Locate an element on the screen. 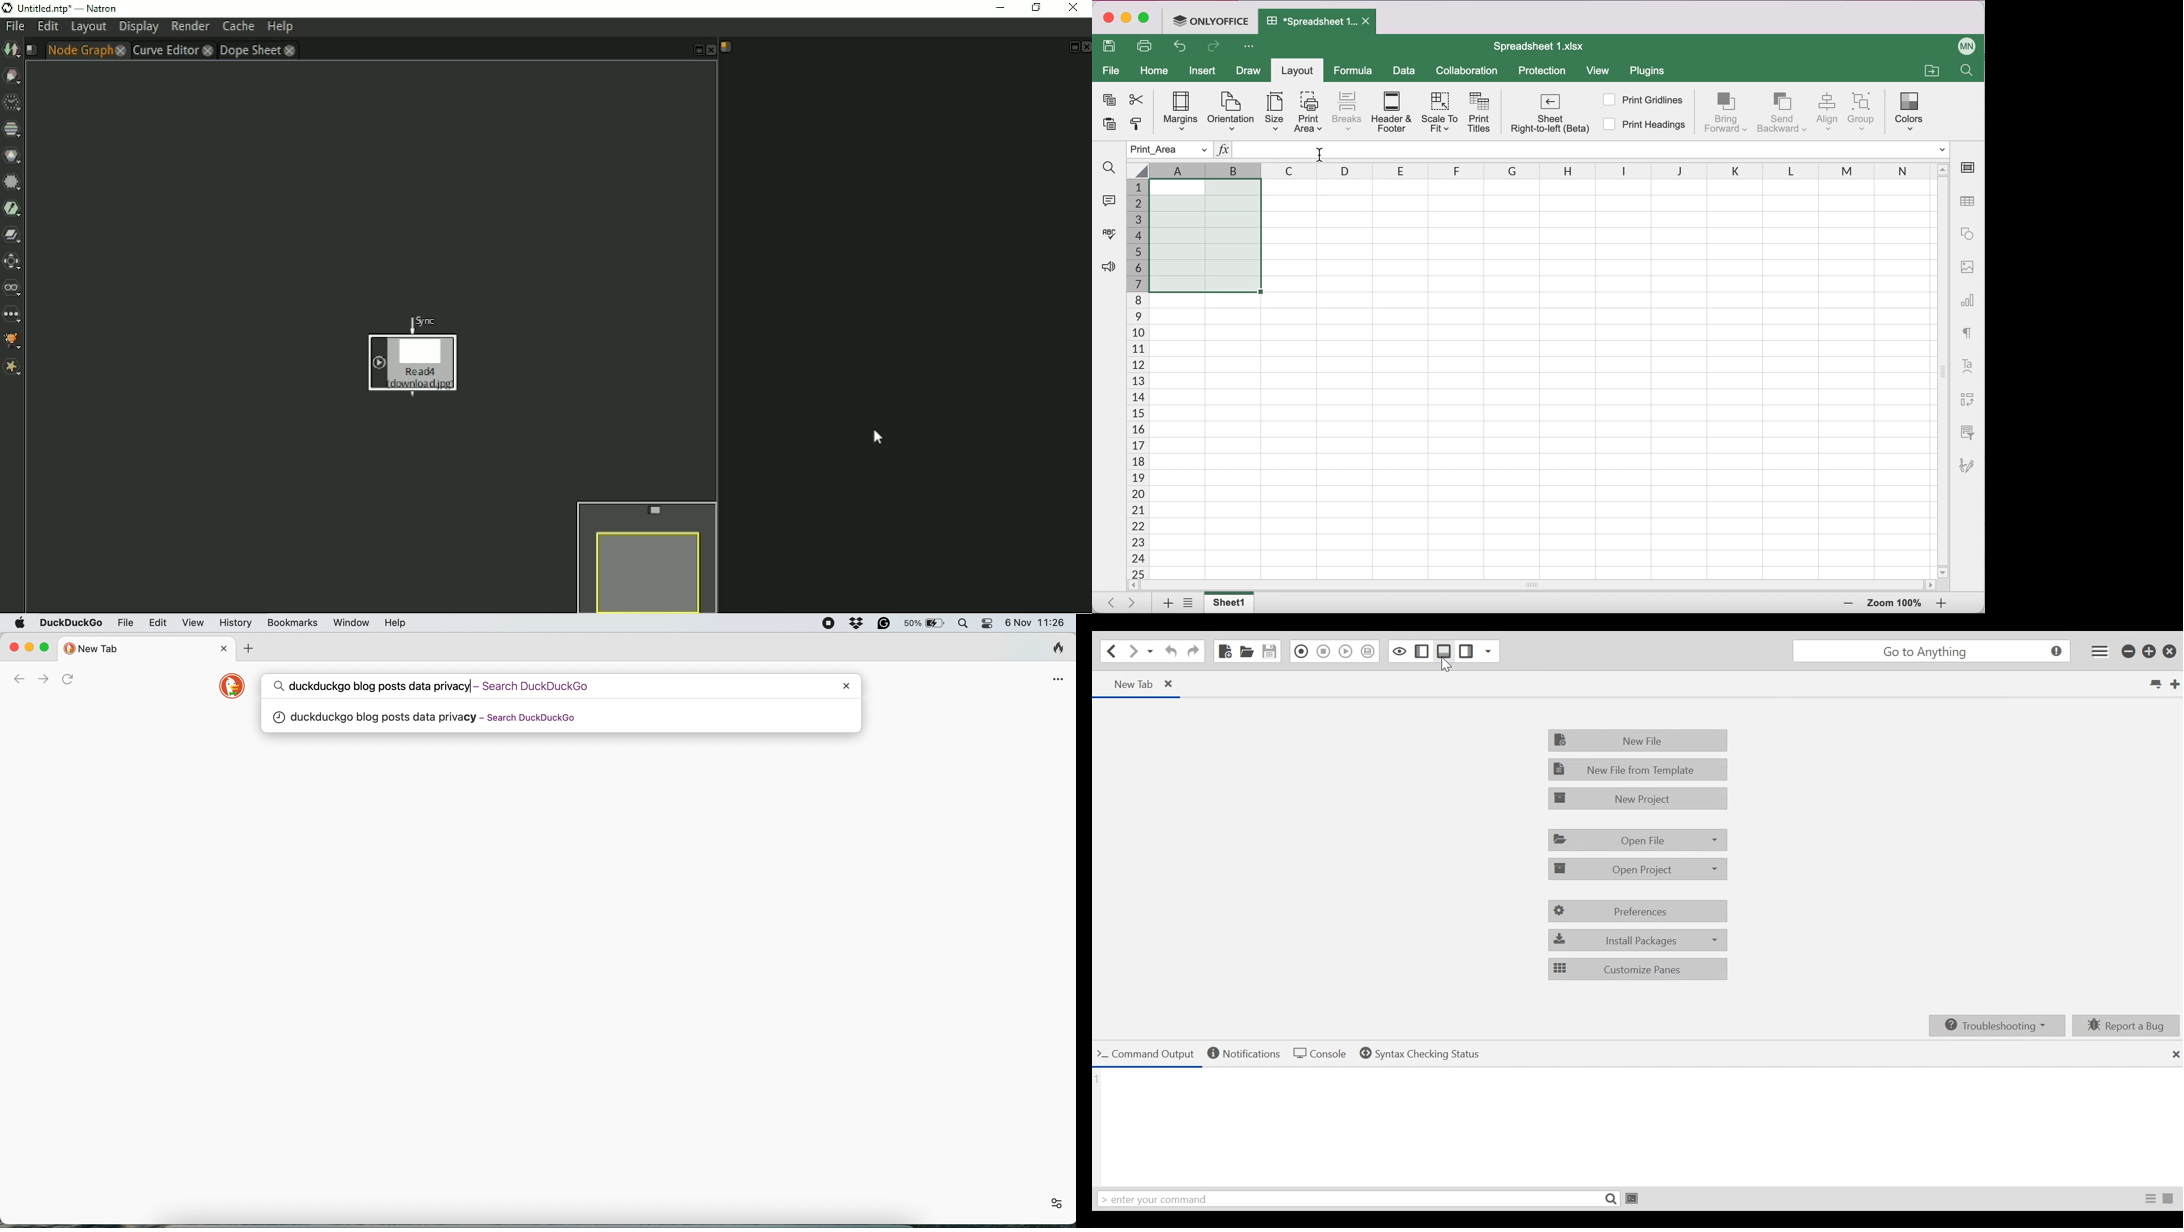 The height and width of the screenshot is (1232, 2184). Show/Hide Left Pane is located at coordinates (1422, 652).